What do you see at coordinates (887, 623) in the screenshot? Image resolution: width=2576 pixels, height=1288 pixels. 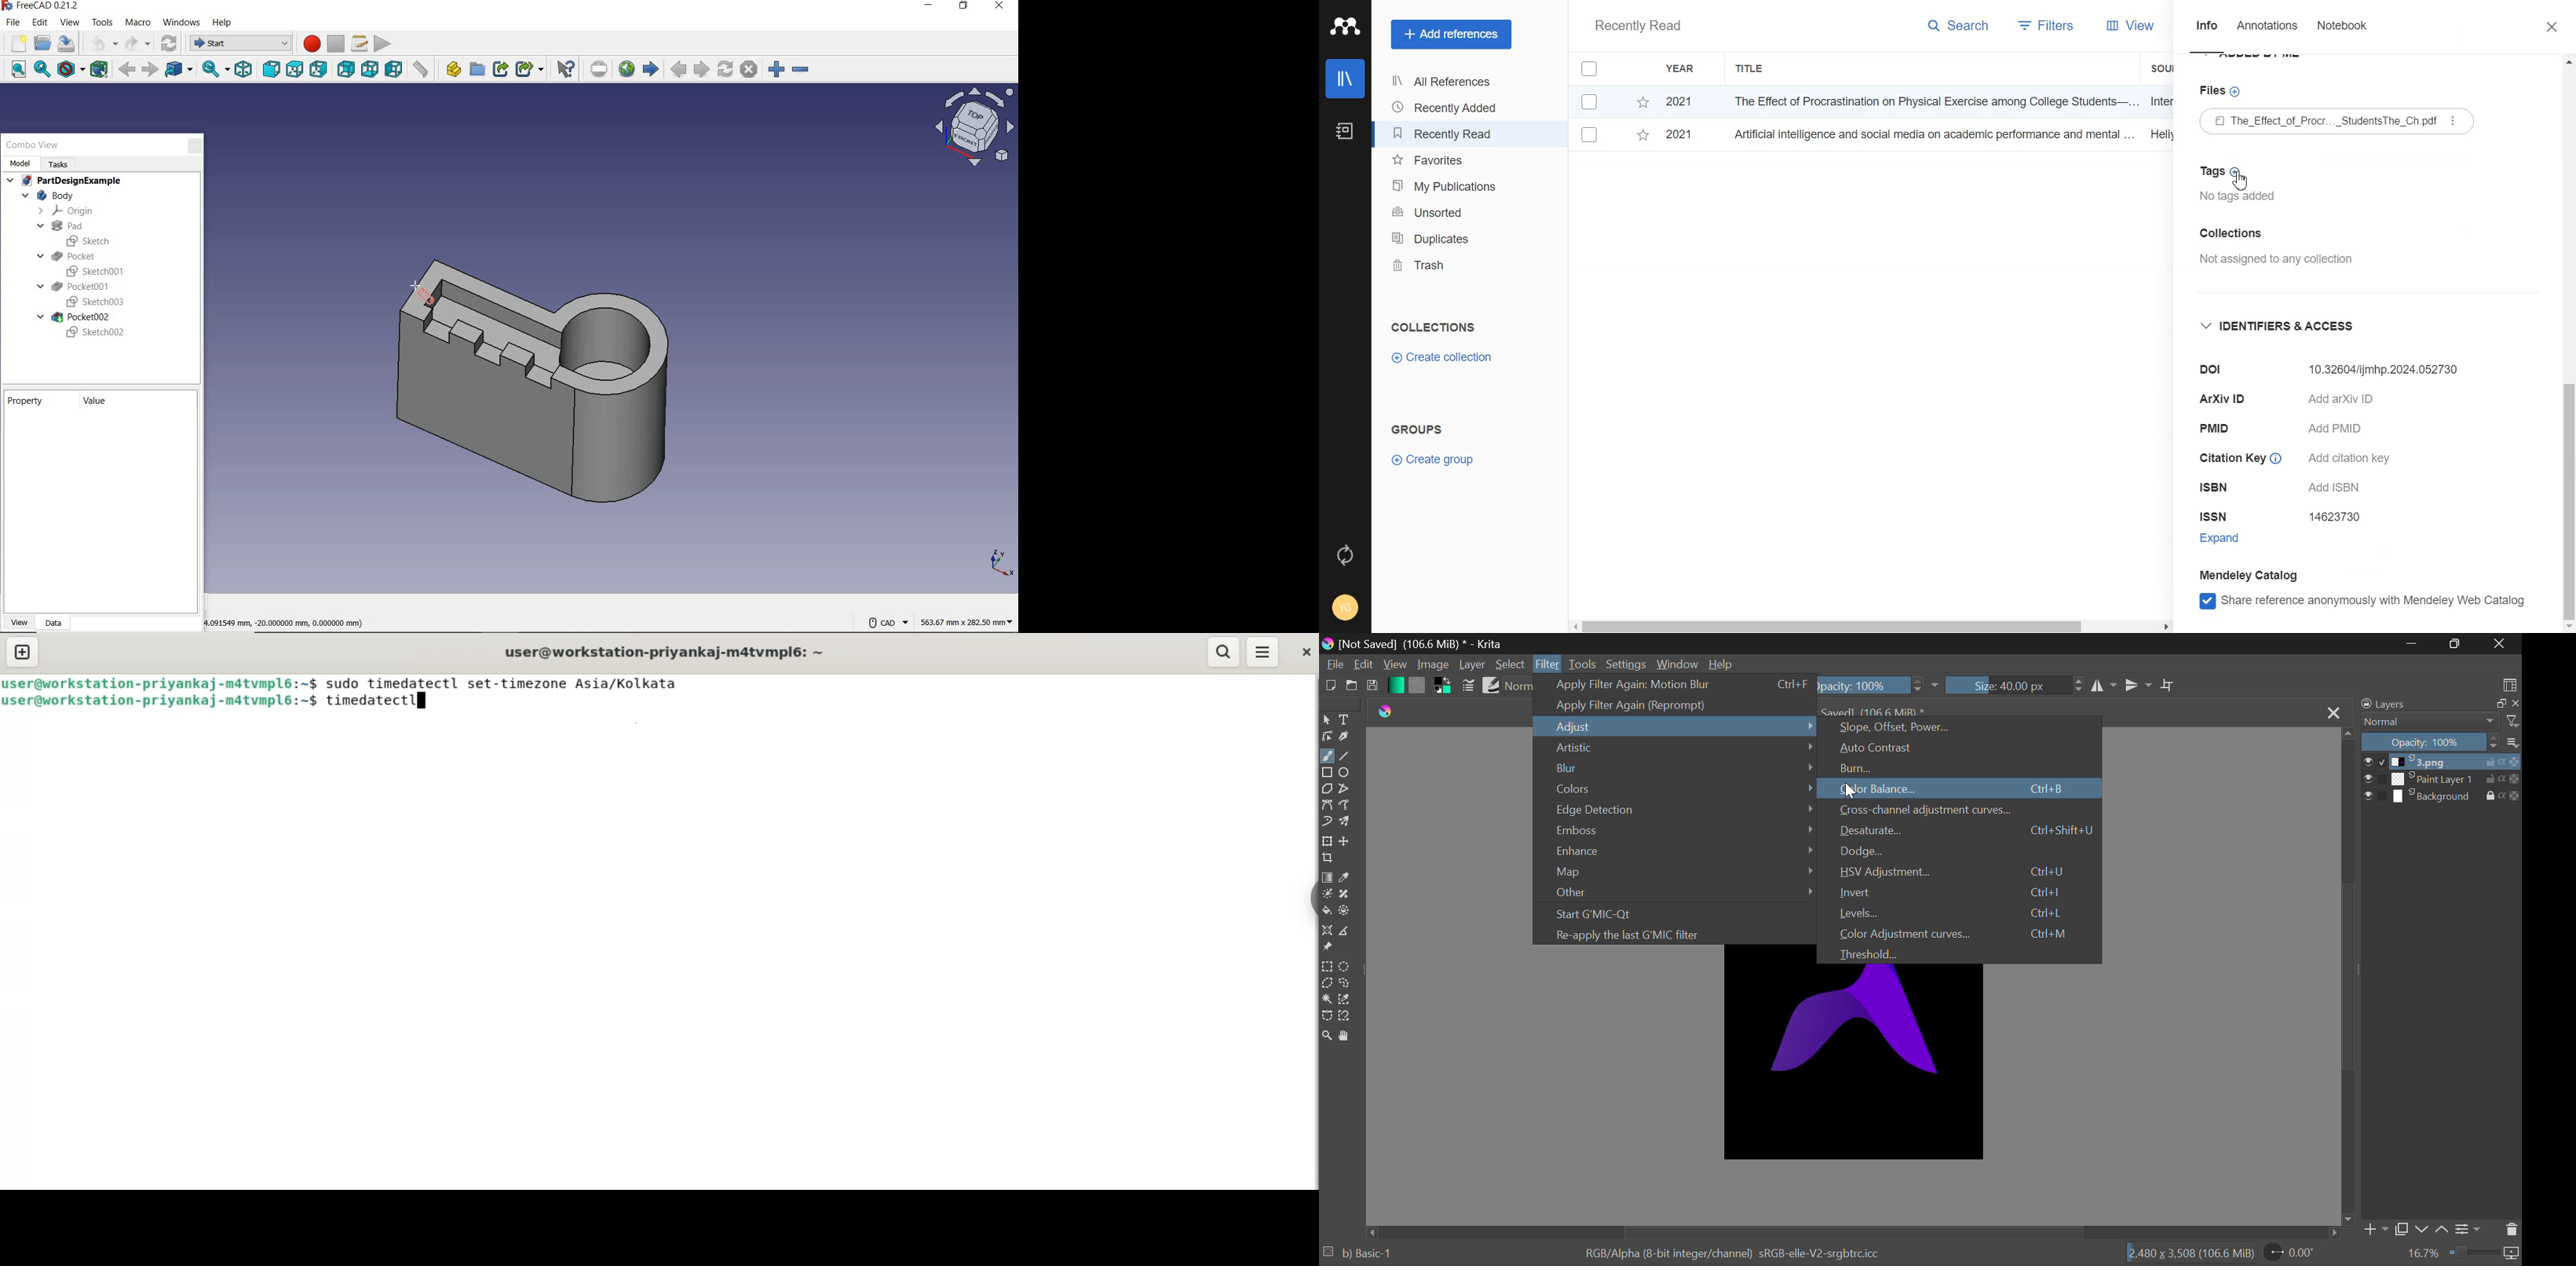 I see `CAD navigation style` at bounding box center [887, 623].